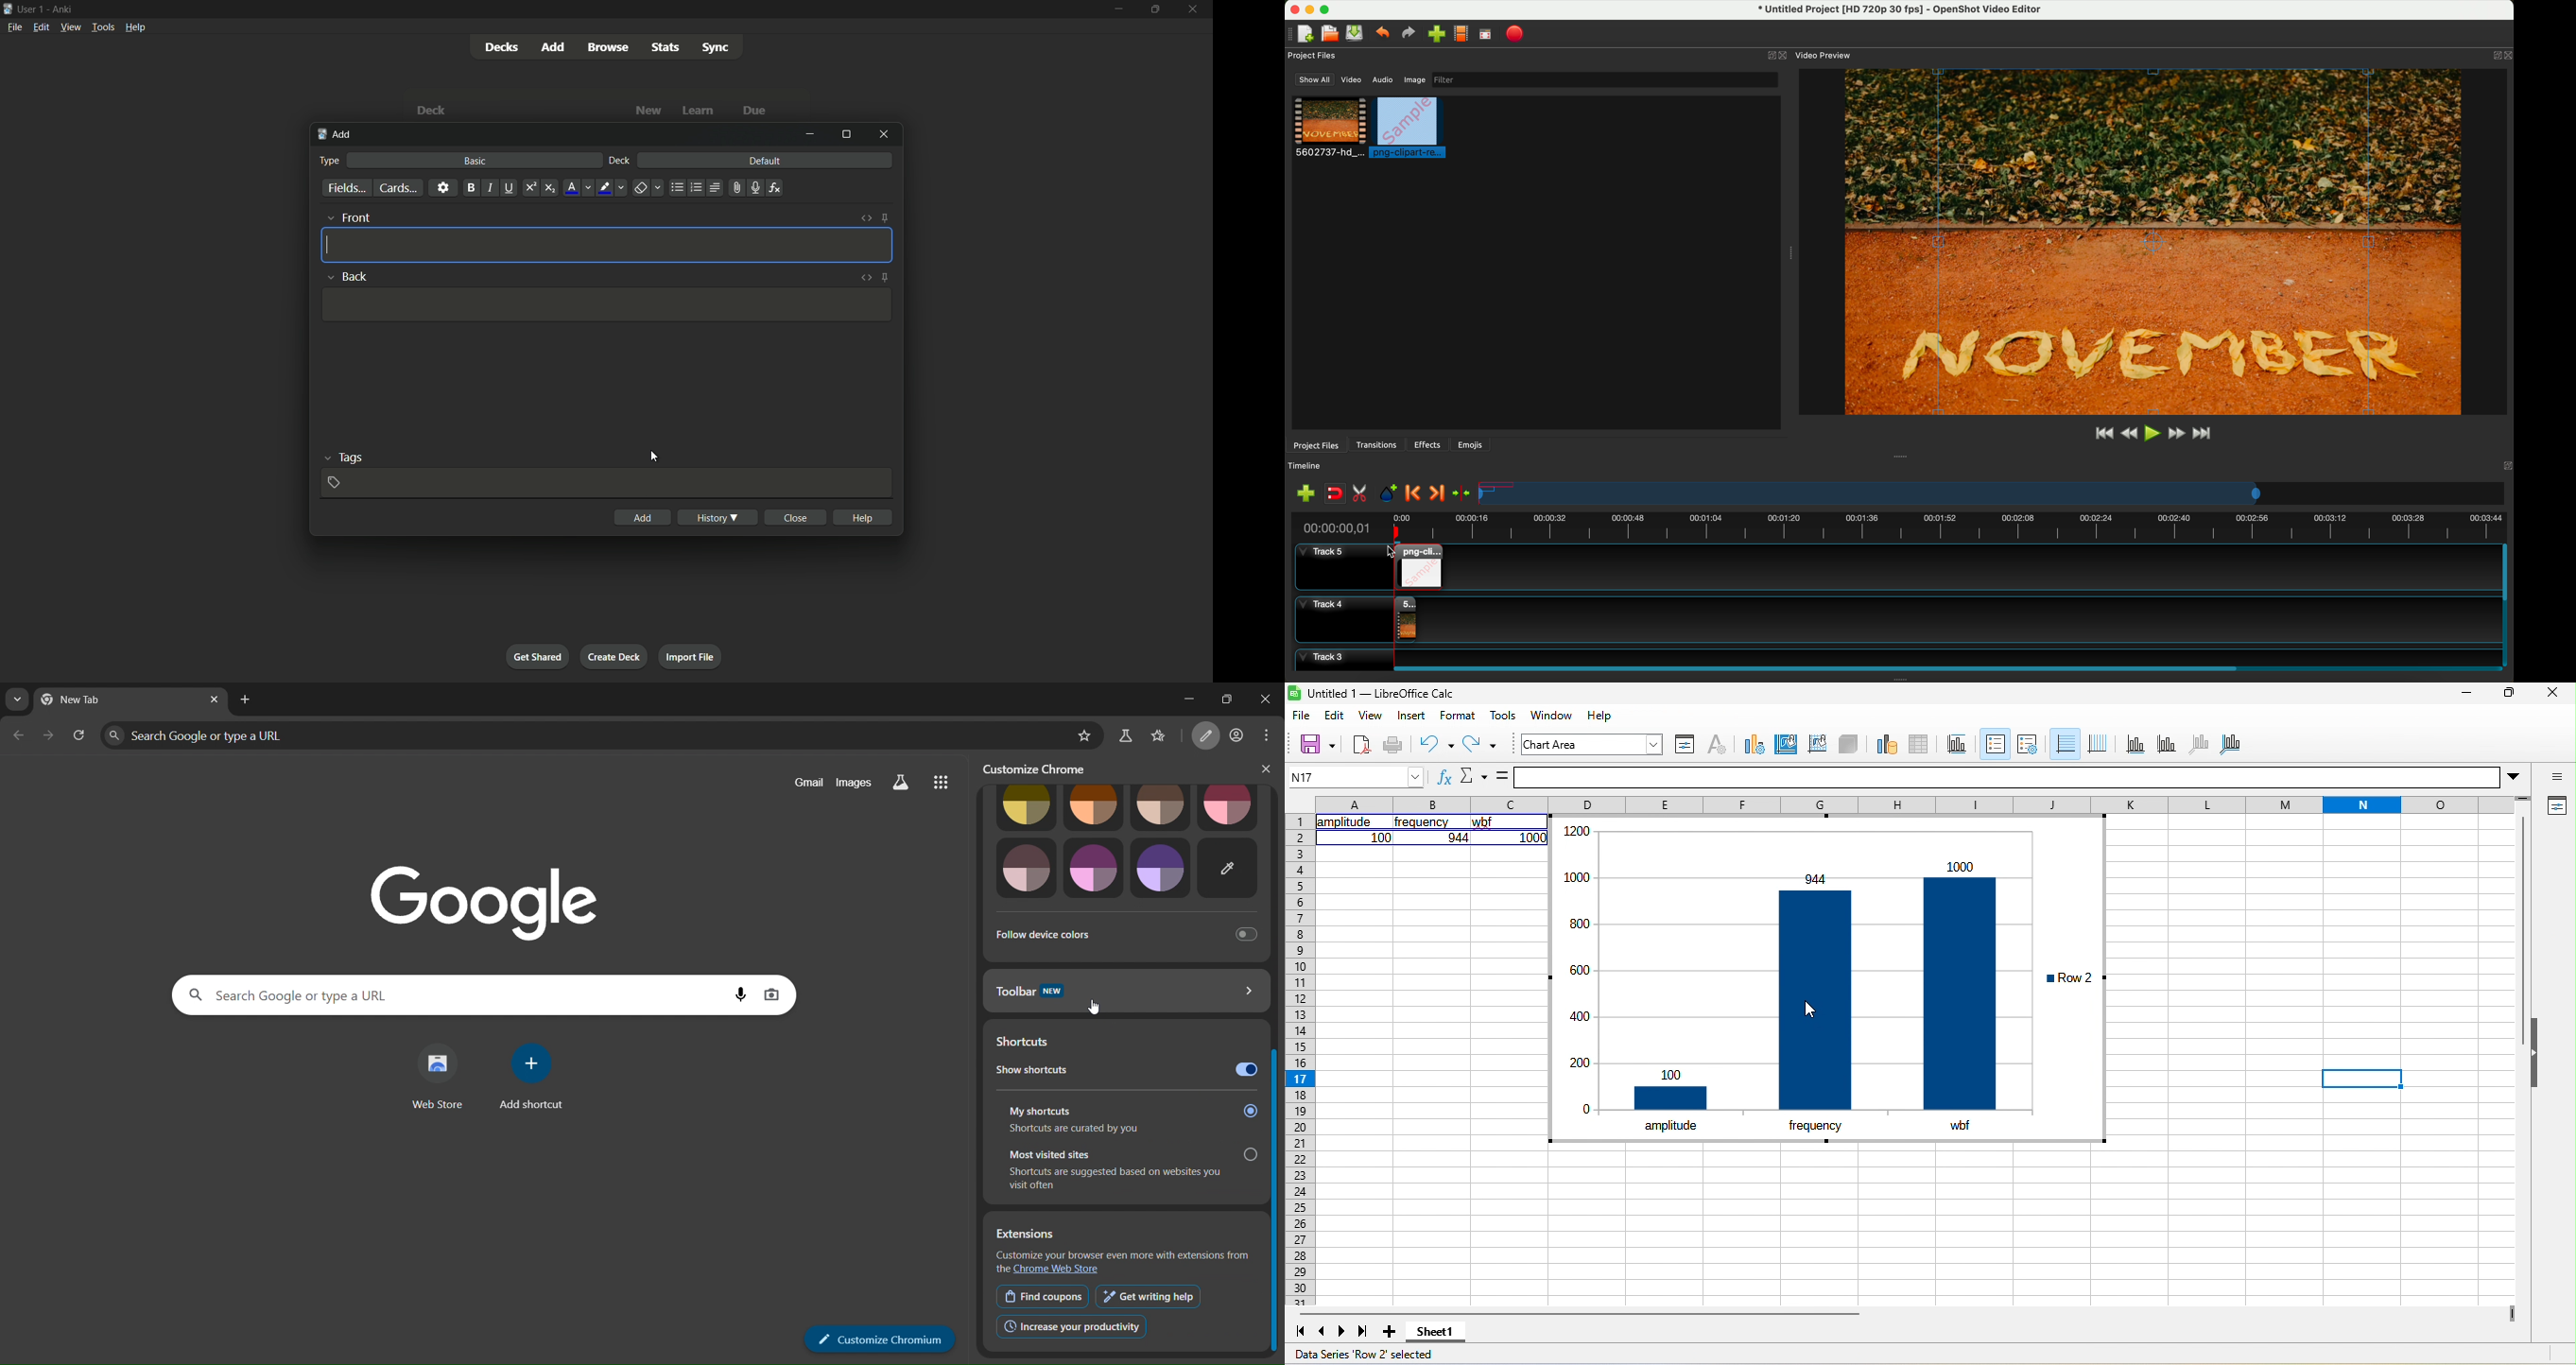 The image size is (2576, 1372). I want to click on toggle html editor, so click(866, 277).